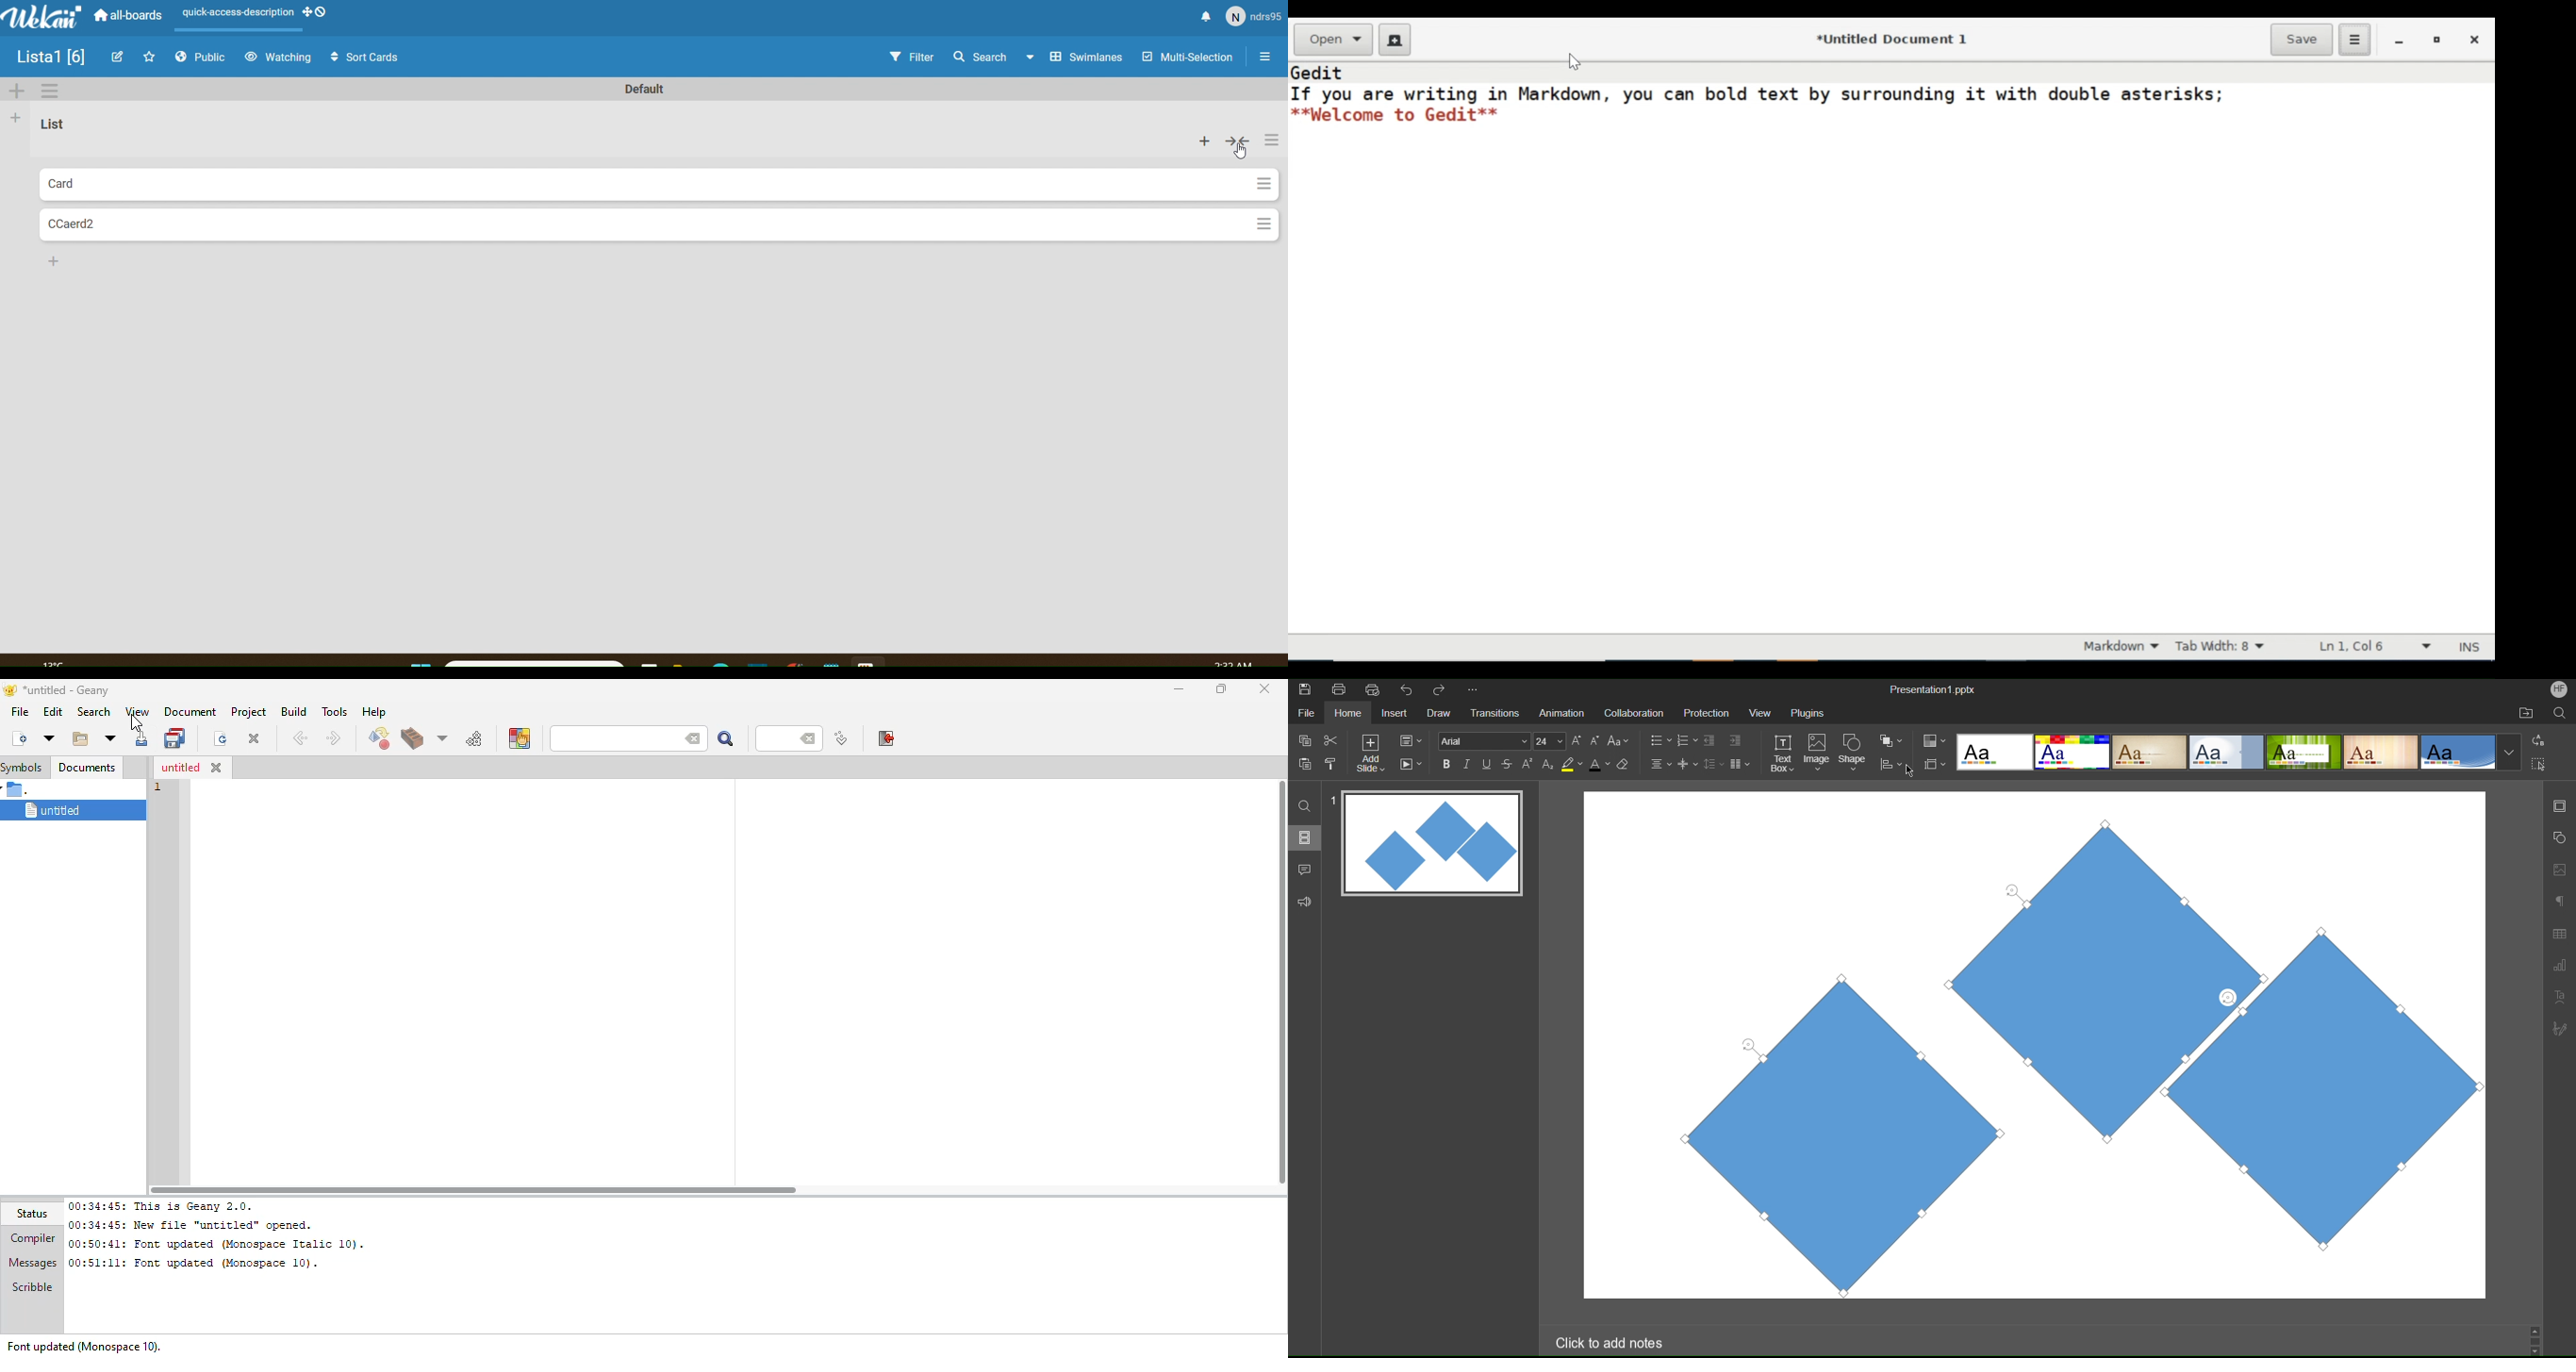 This screenshot has height=1372, width=2576. I want to click on Font Case Settings, so click(1619, 740).